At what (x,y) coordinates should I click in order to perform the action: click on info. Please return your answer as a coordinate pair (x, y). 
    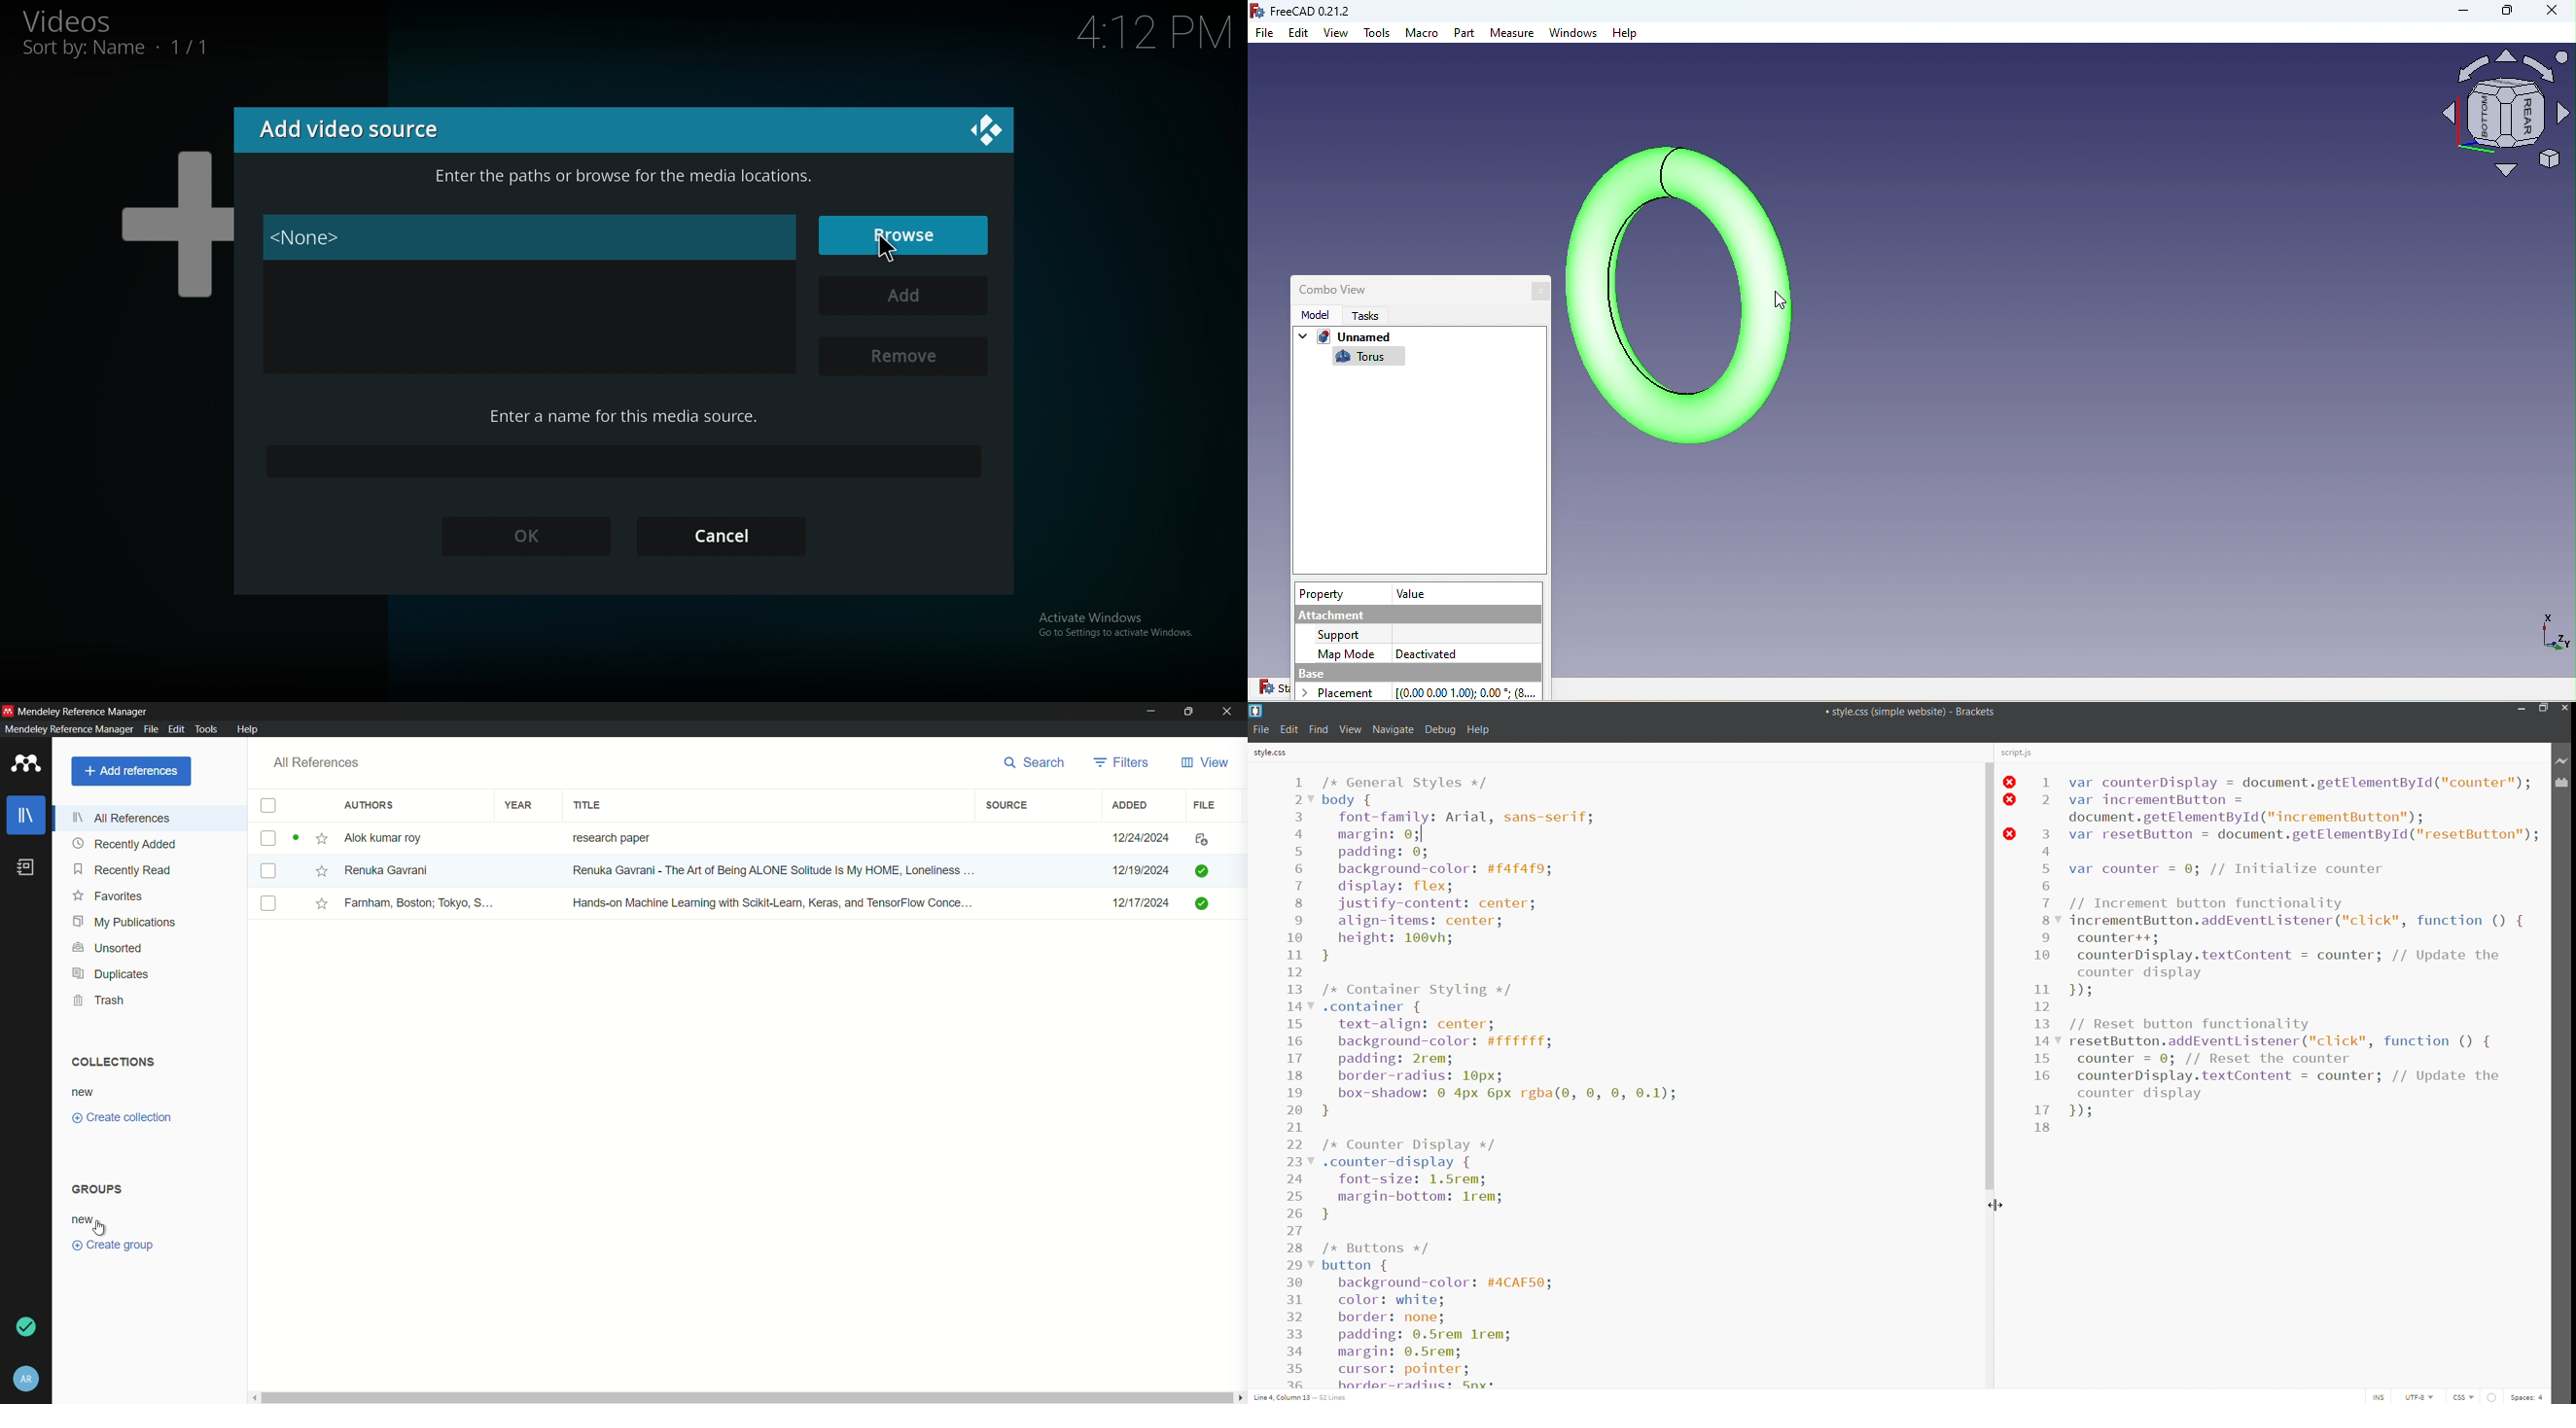
    Looking at the image, I should click on (628, 176).